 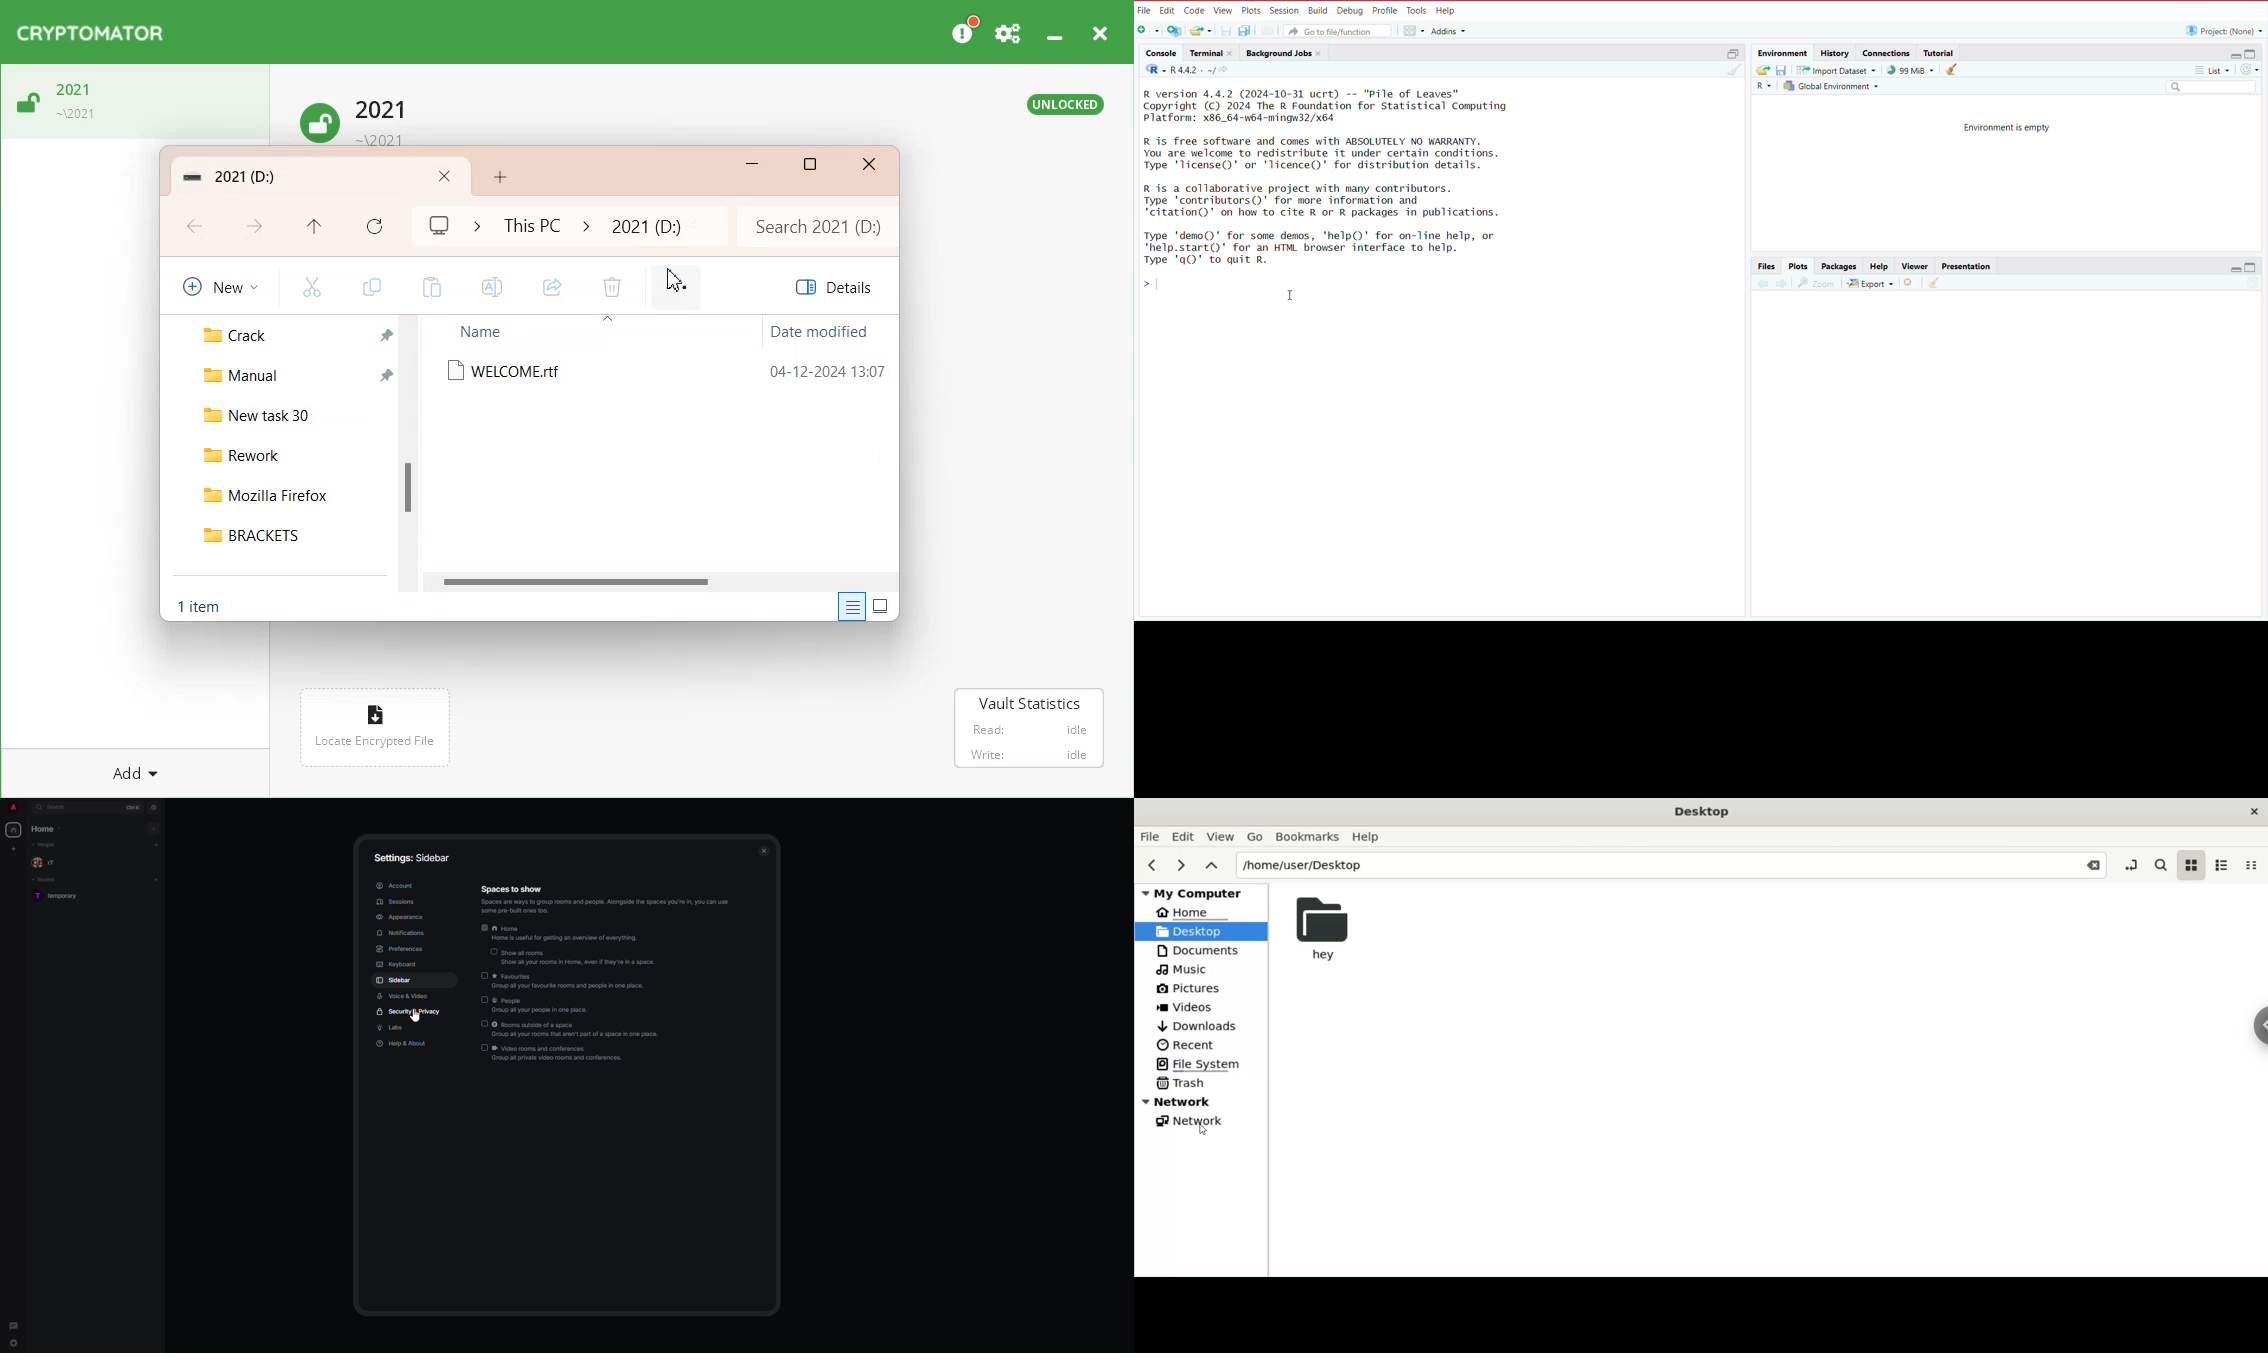 I want to click on list, so click(x=2215, y=72).